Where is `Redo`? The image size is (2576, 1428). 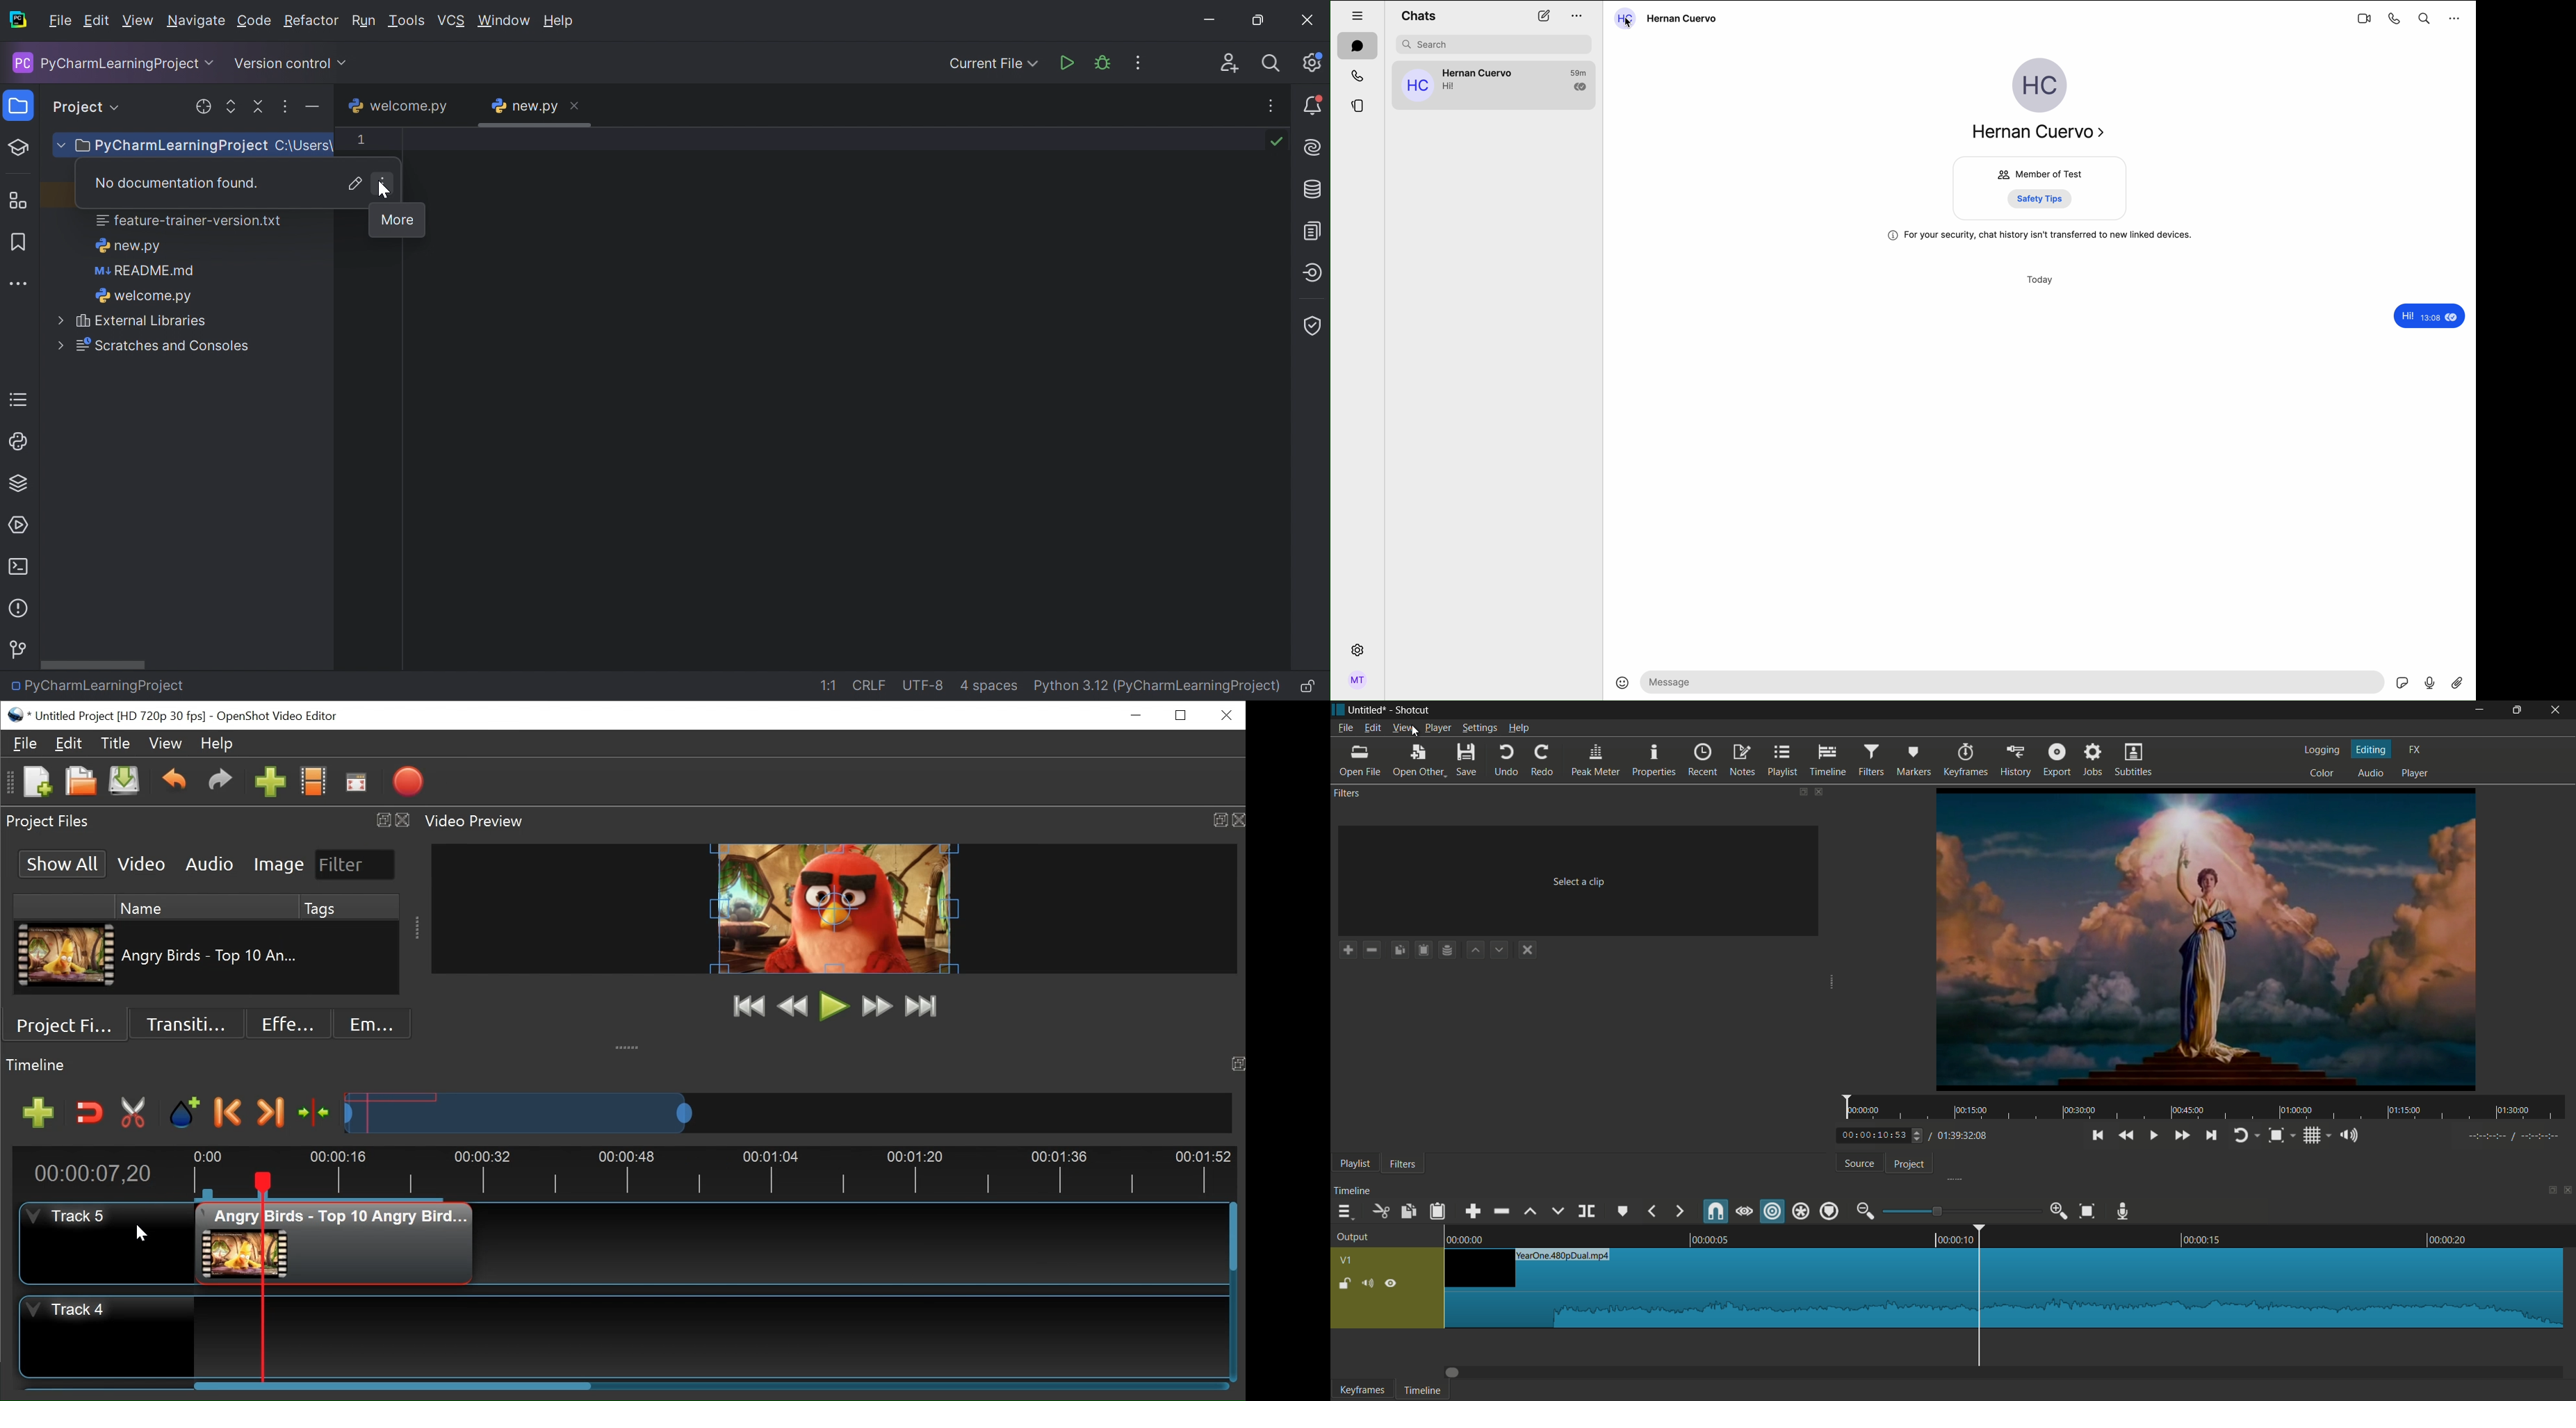
Redo is located at coordinates (223, 782).